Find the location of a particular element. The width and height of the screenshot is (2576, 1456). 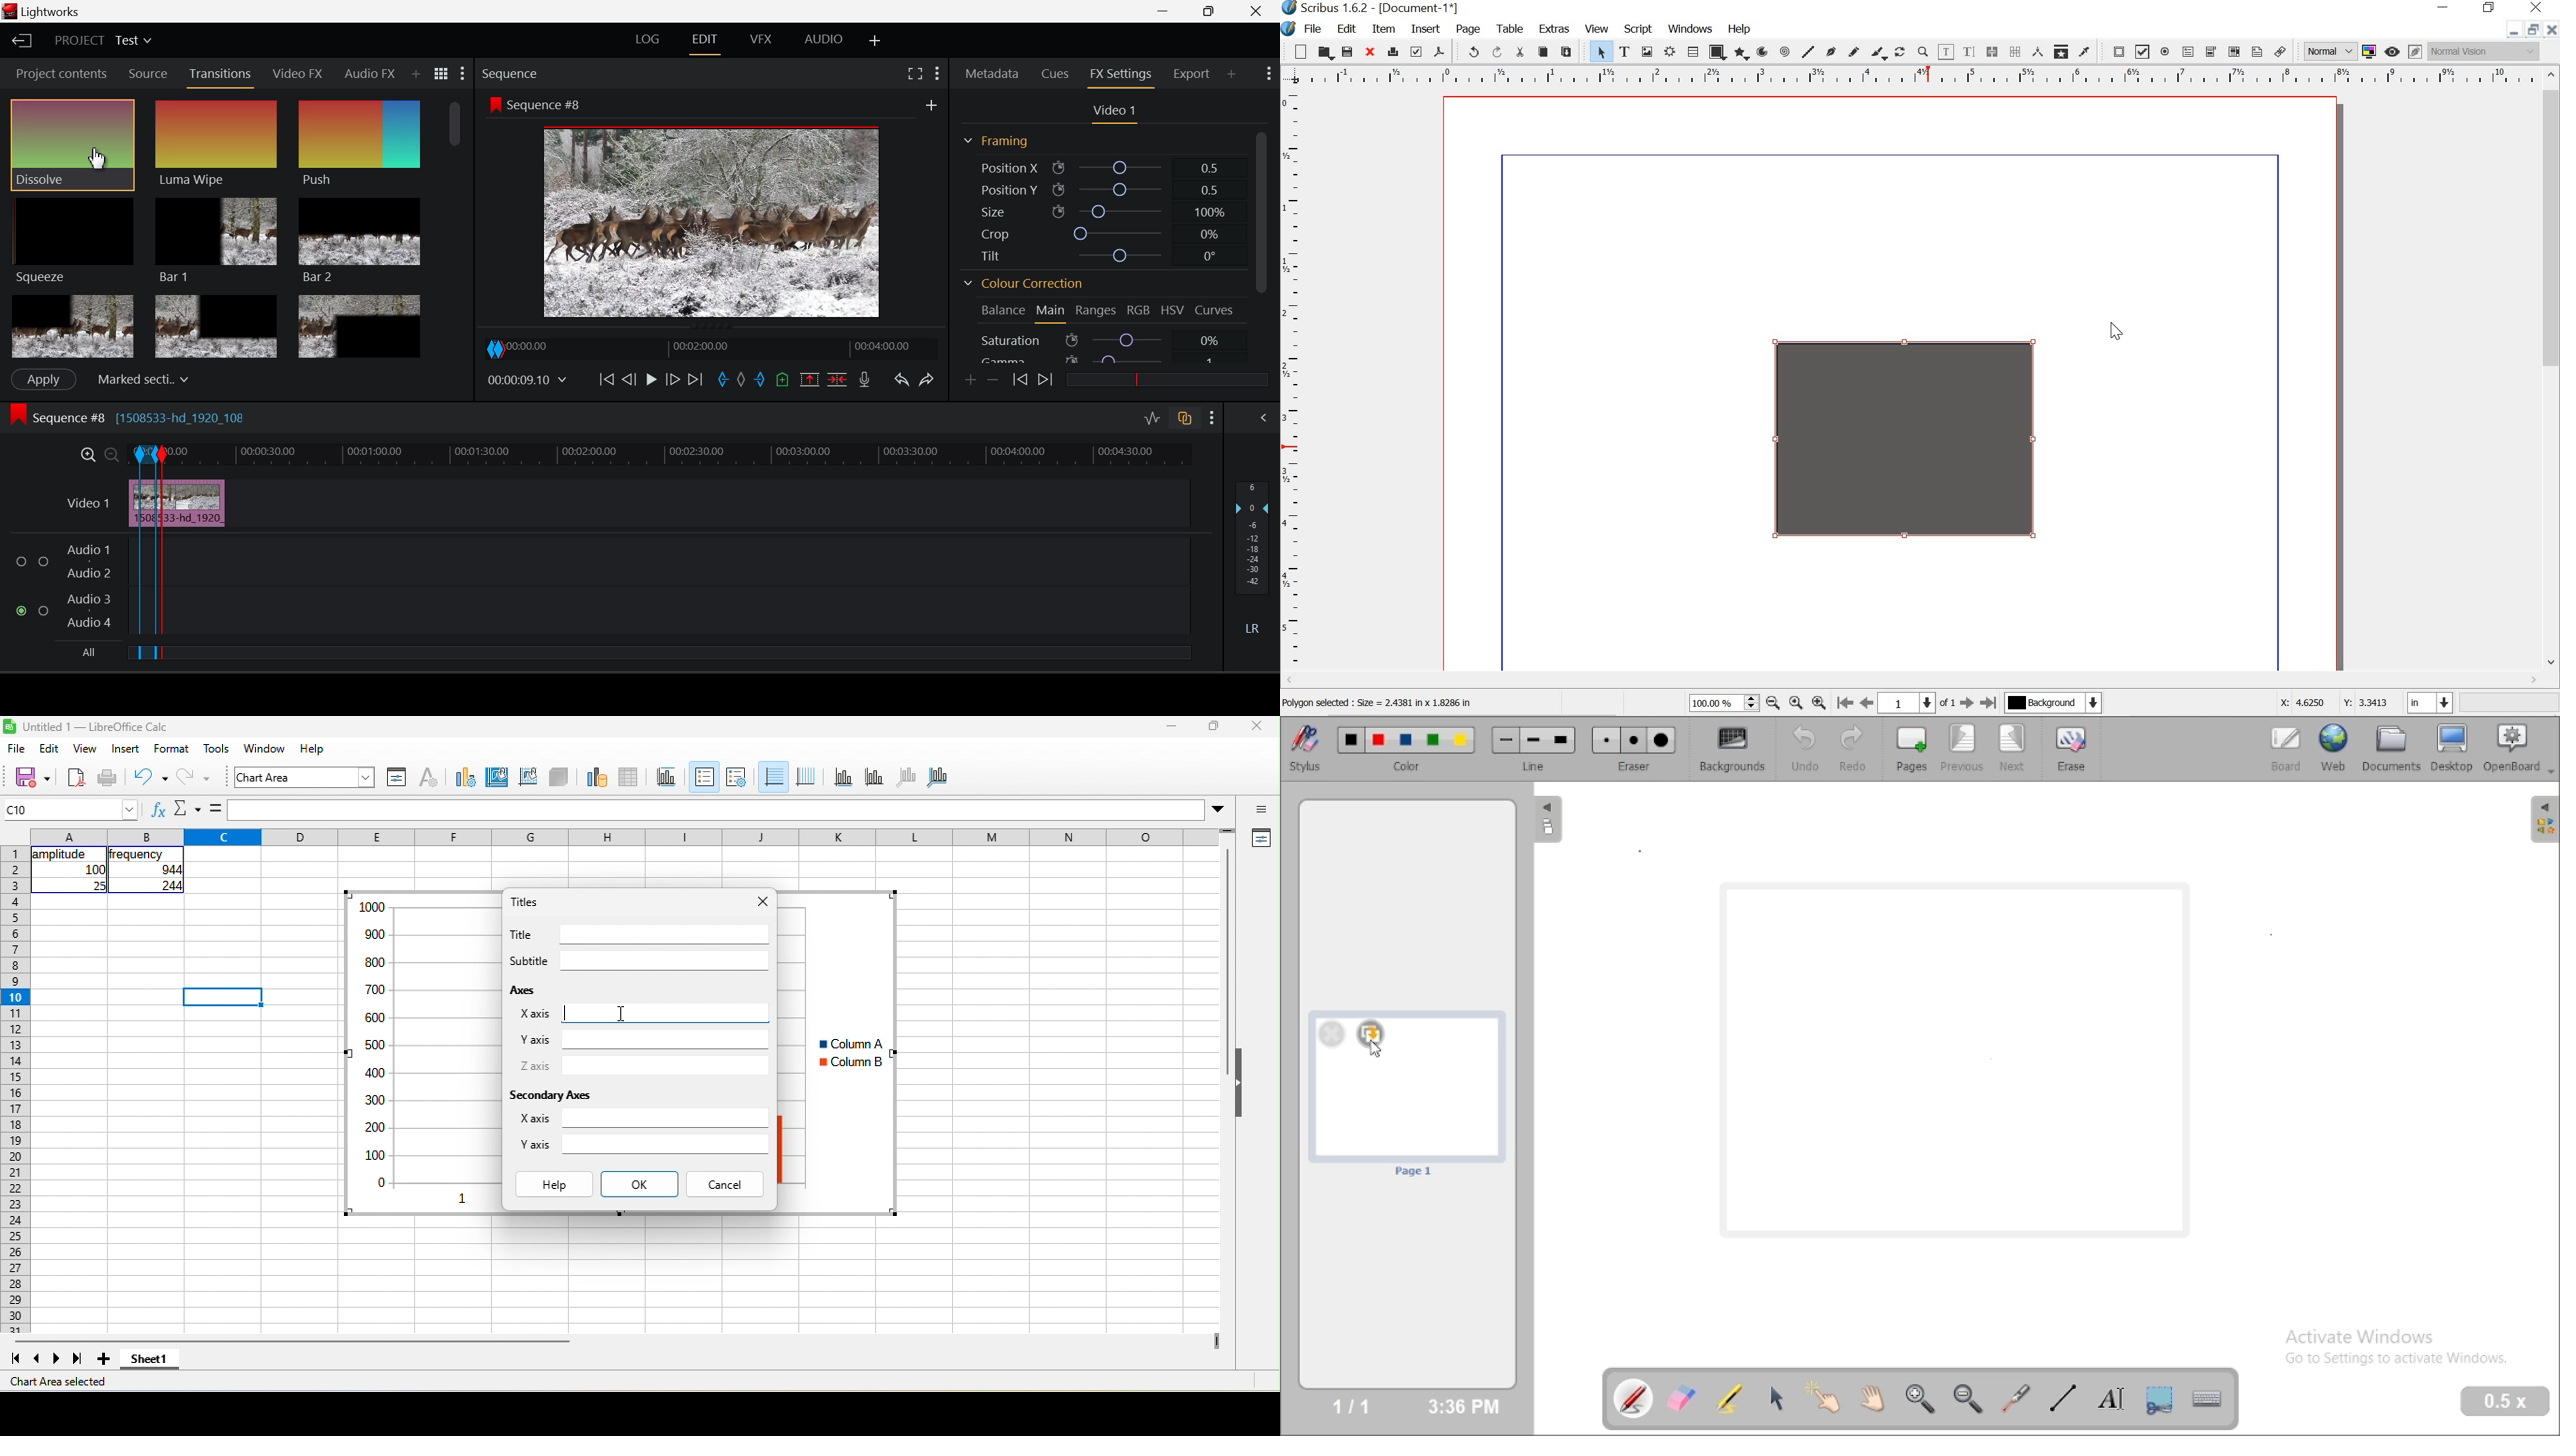

cut is located at coordinates (1521, 53).